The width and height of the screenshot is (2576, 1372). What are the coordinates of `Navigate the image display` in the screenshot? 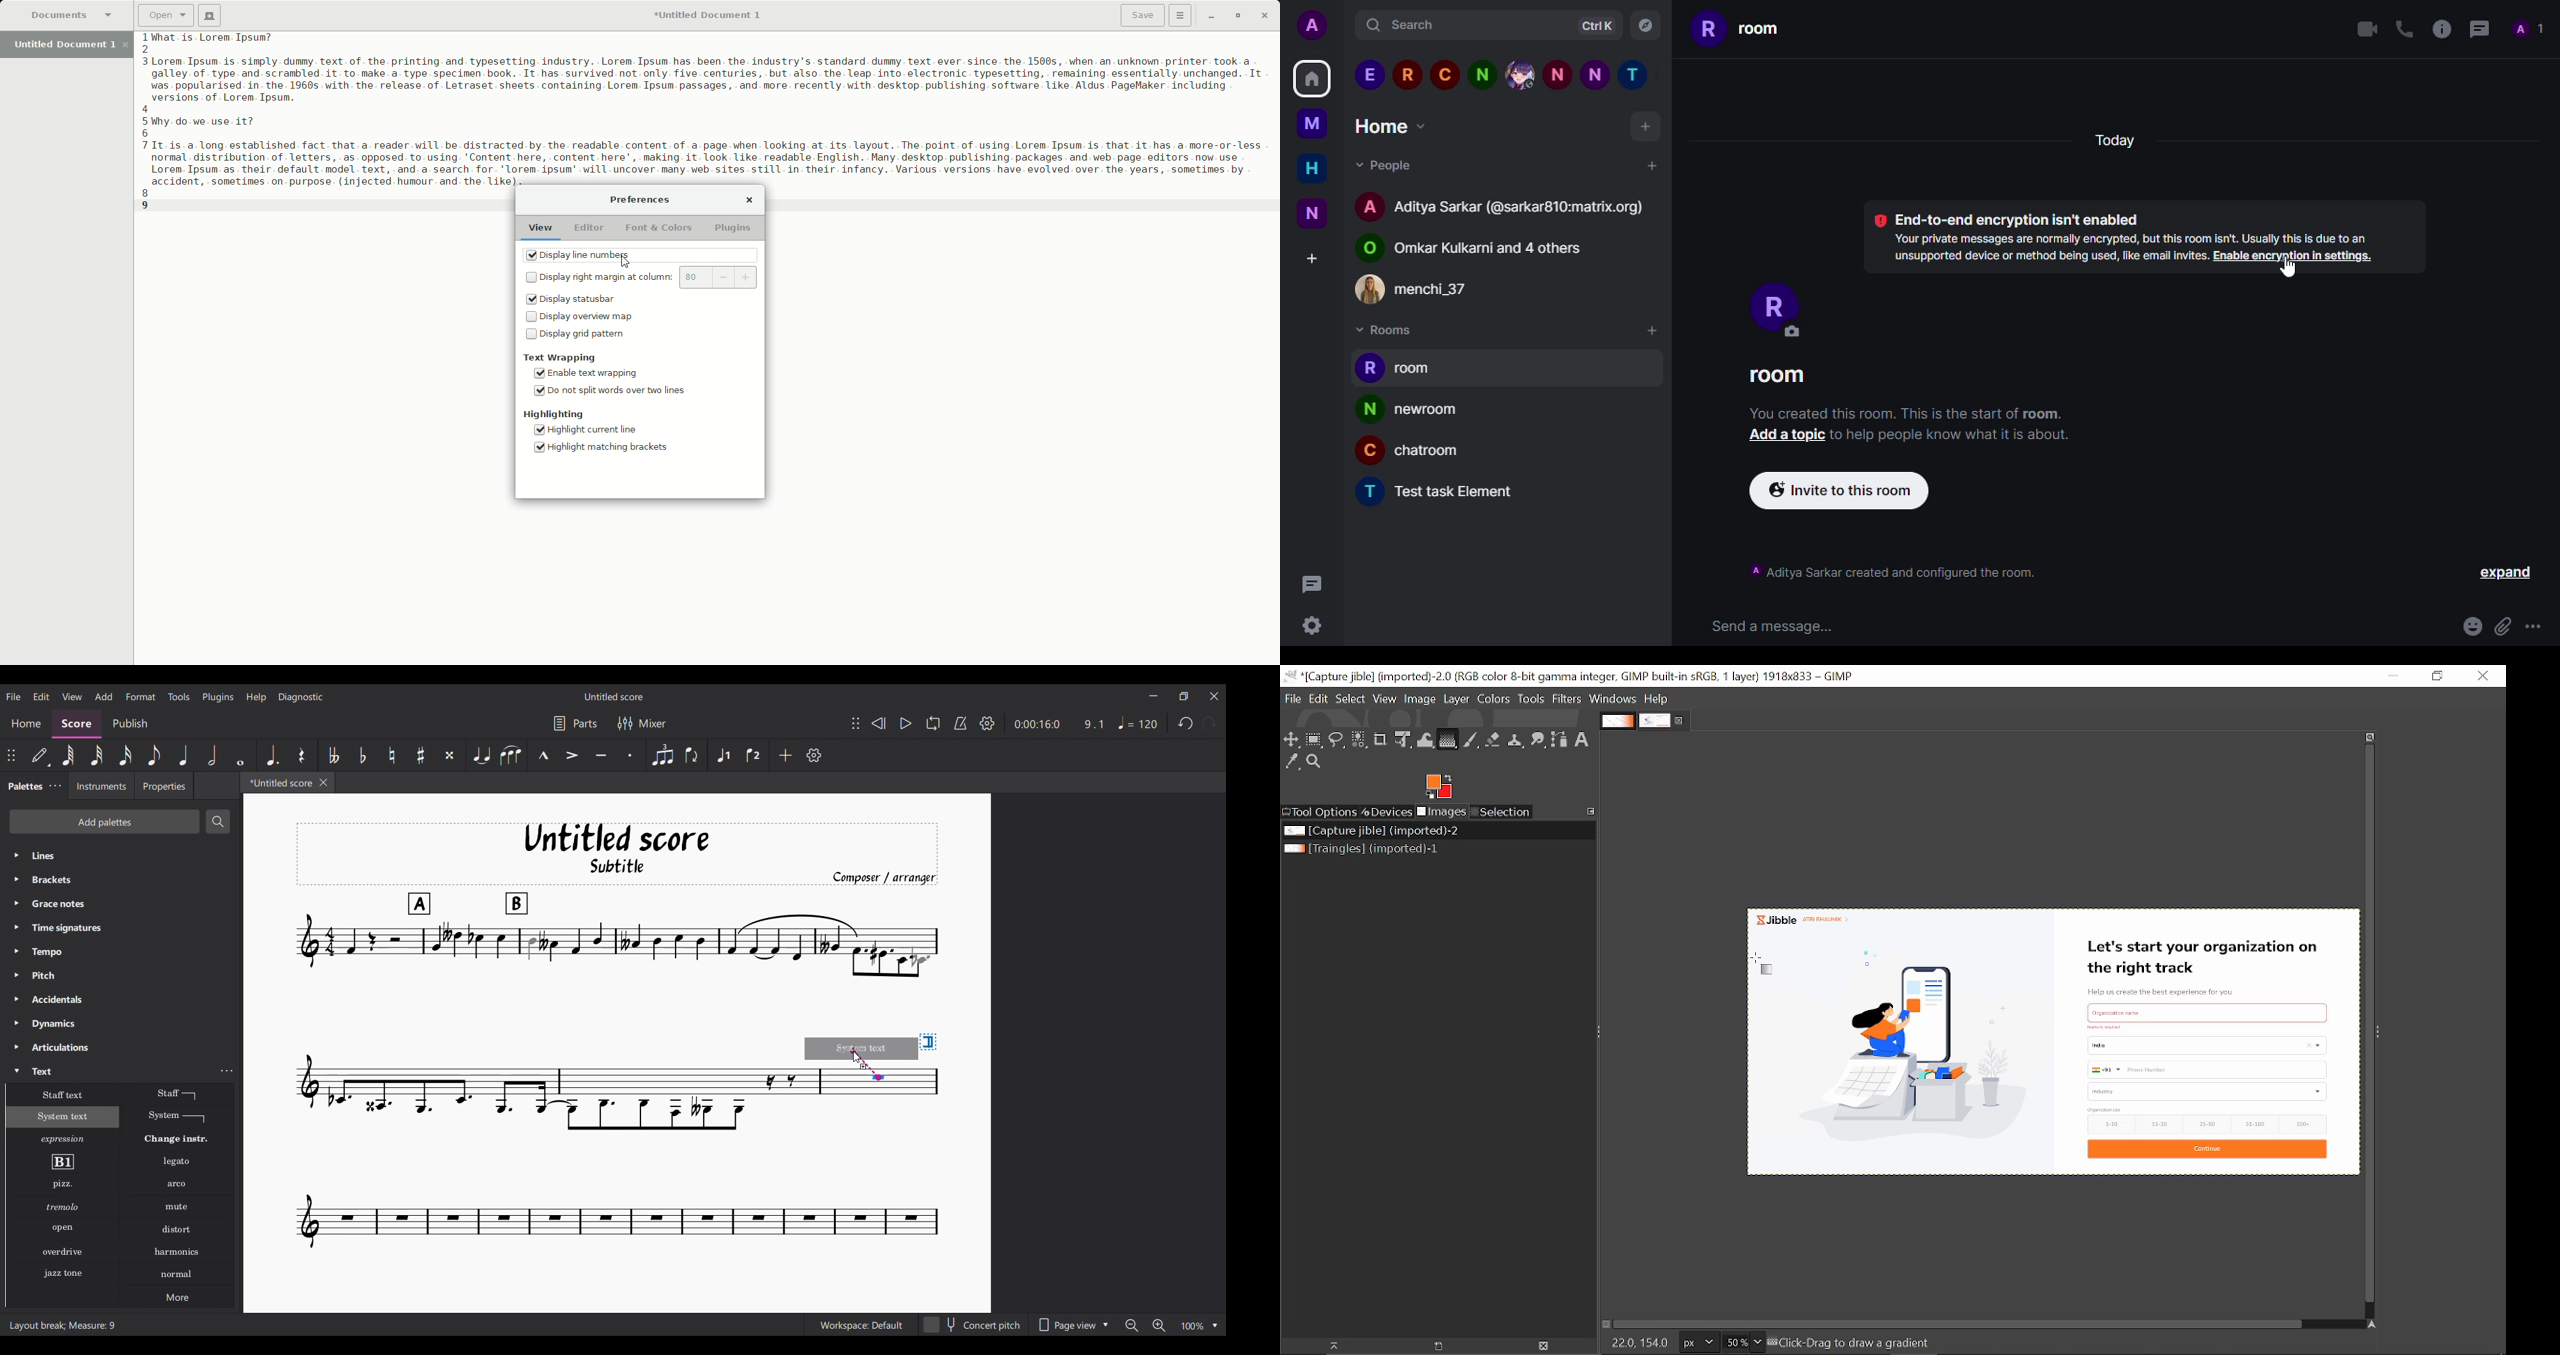 It's located at (2372, 1323).